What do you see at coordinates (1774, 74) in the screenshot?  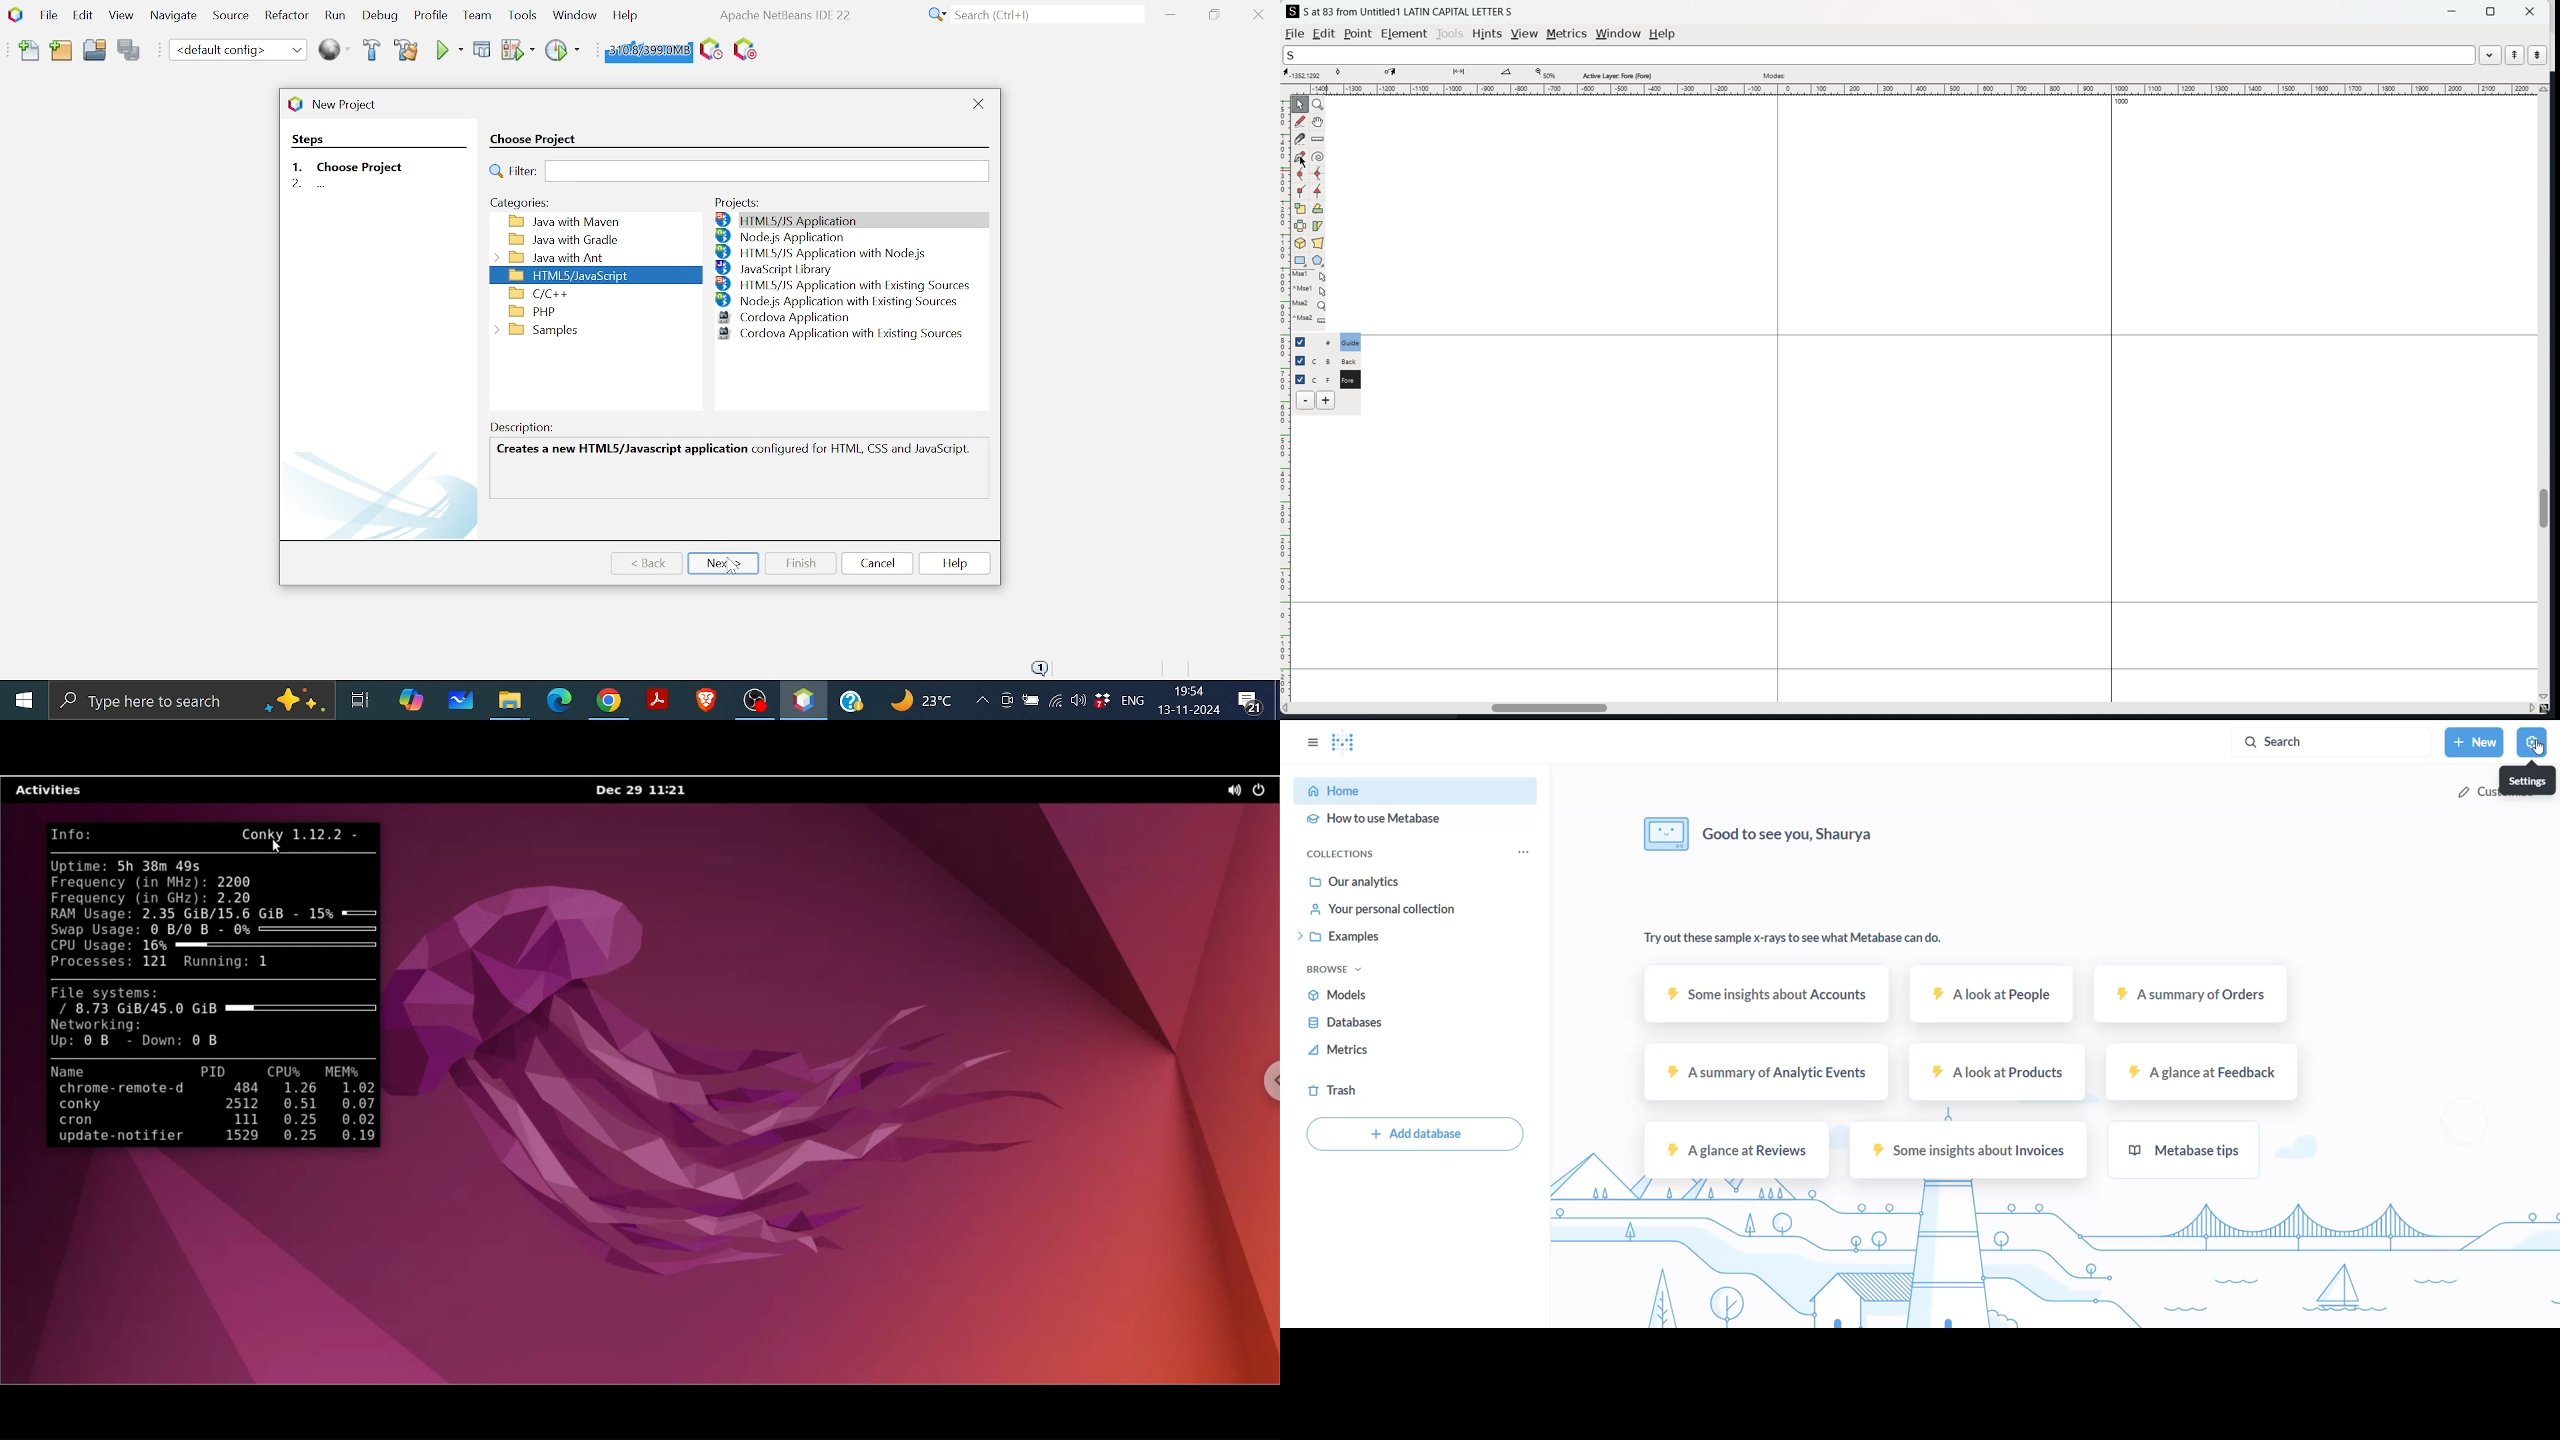 I see `modes` at bounding box center [1774, 74].